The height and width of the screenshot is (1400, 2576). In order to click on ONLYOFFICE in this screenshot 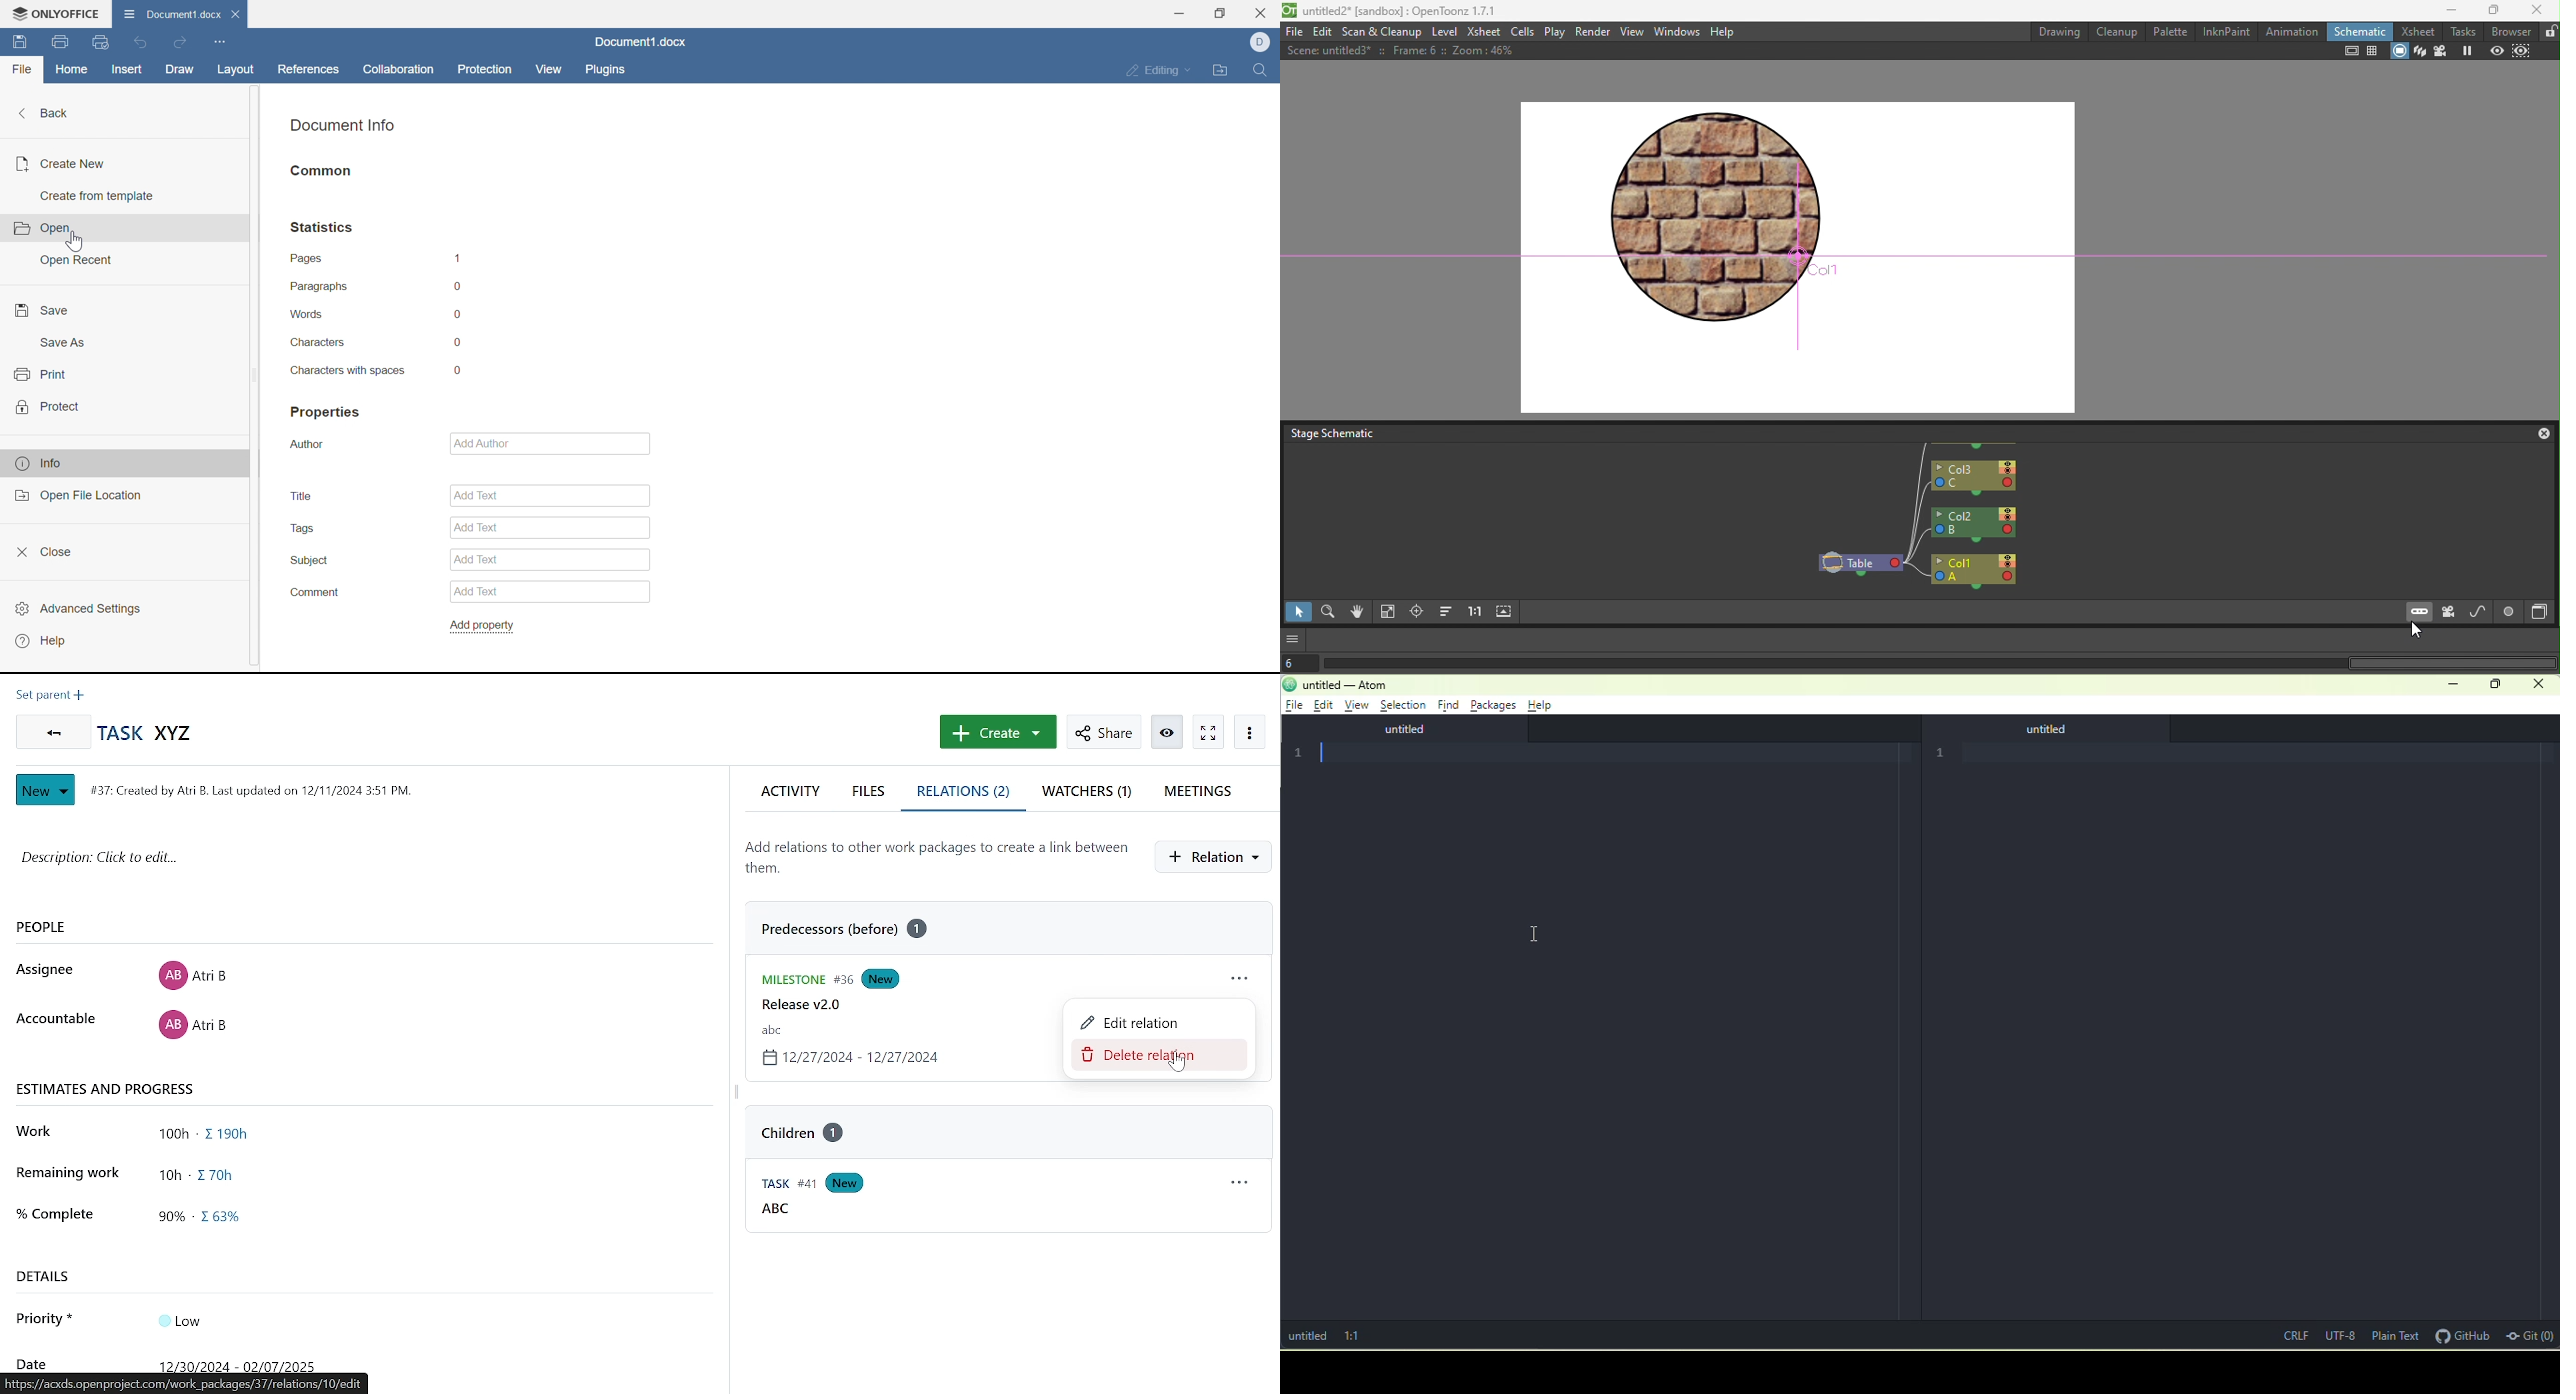, I will do `click(53, 15)`.